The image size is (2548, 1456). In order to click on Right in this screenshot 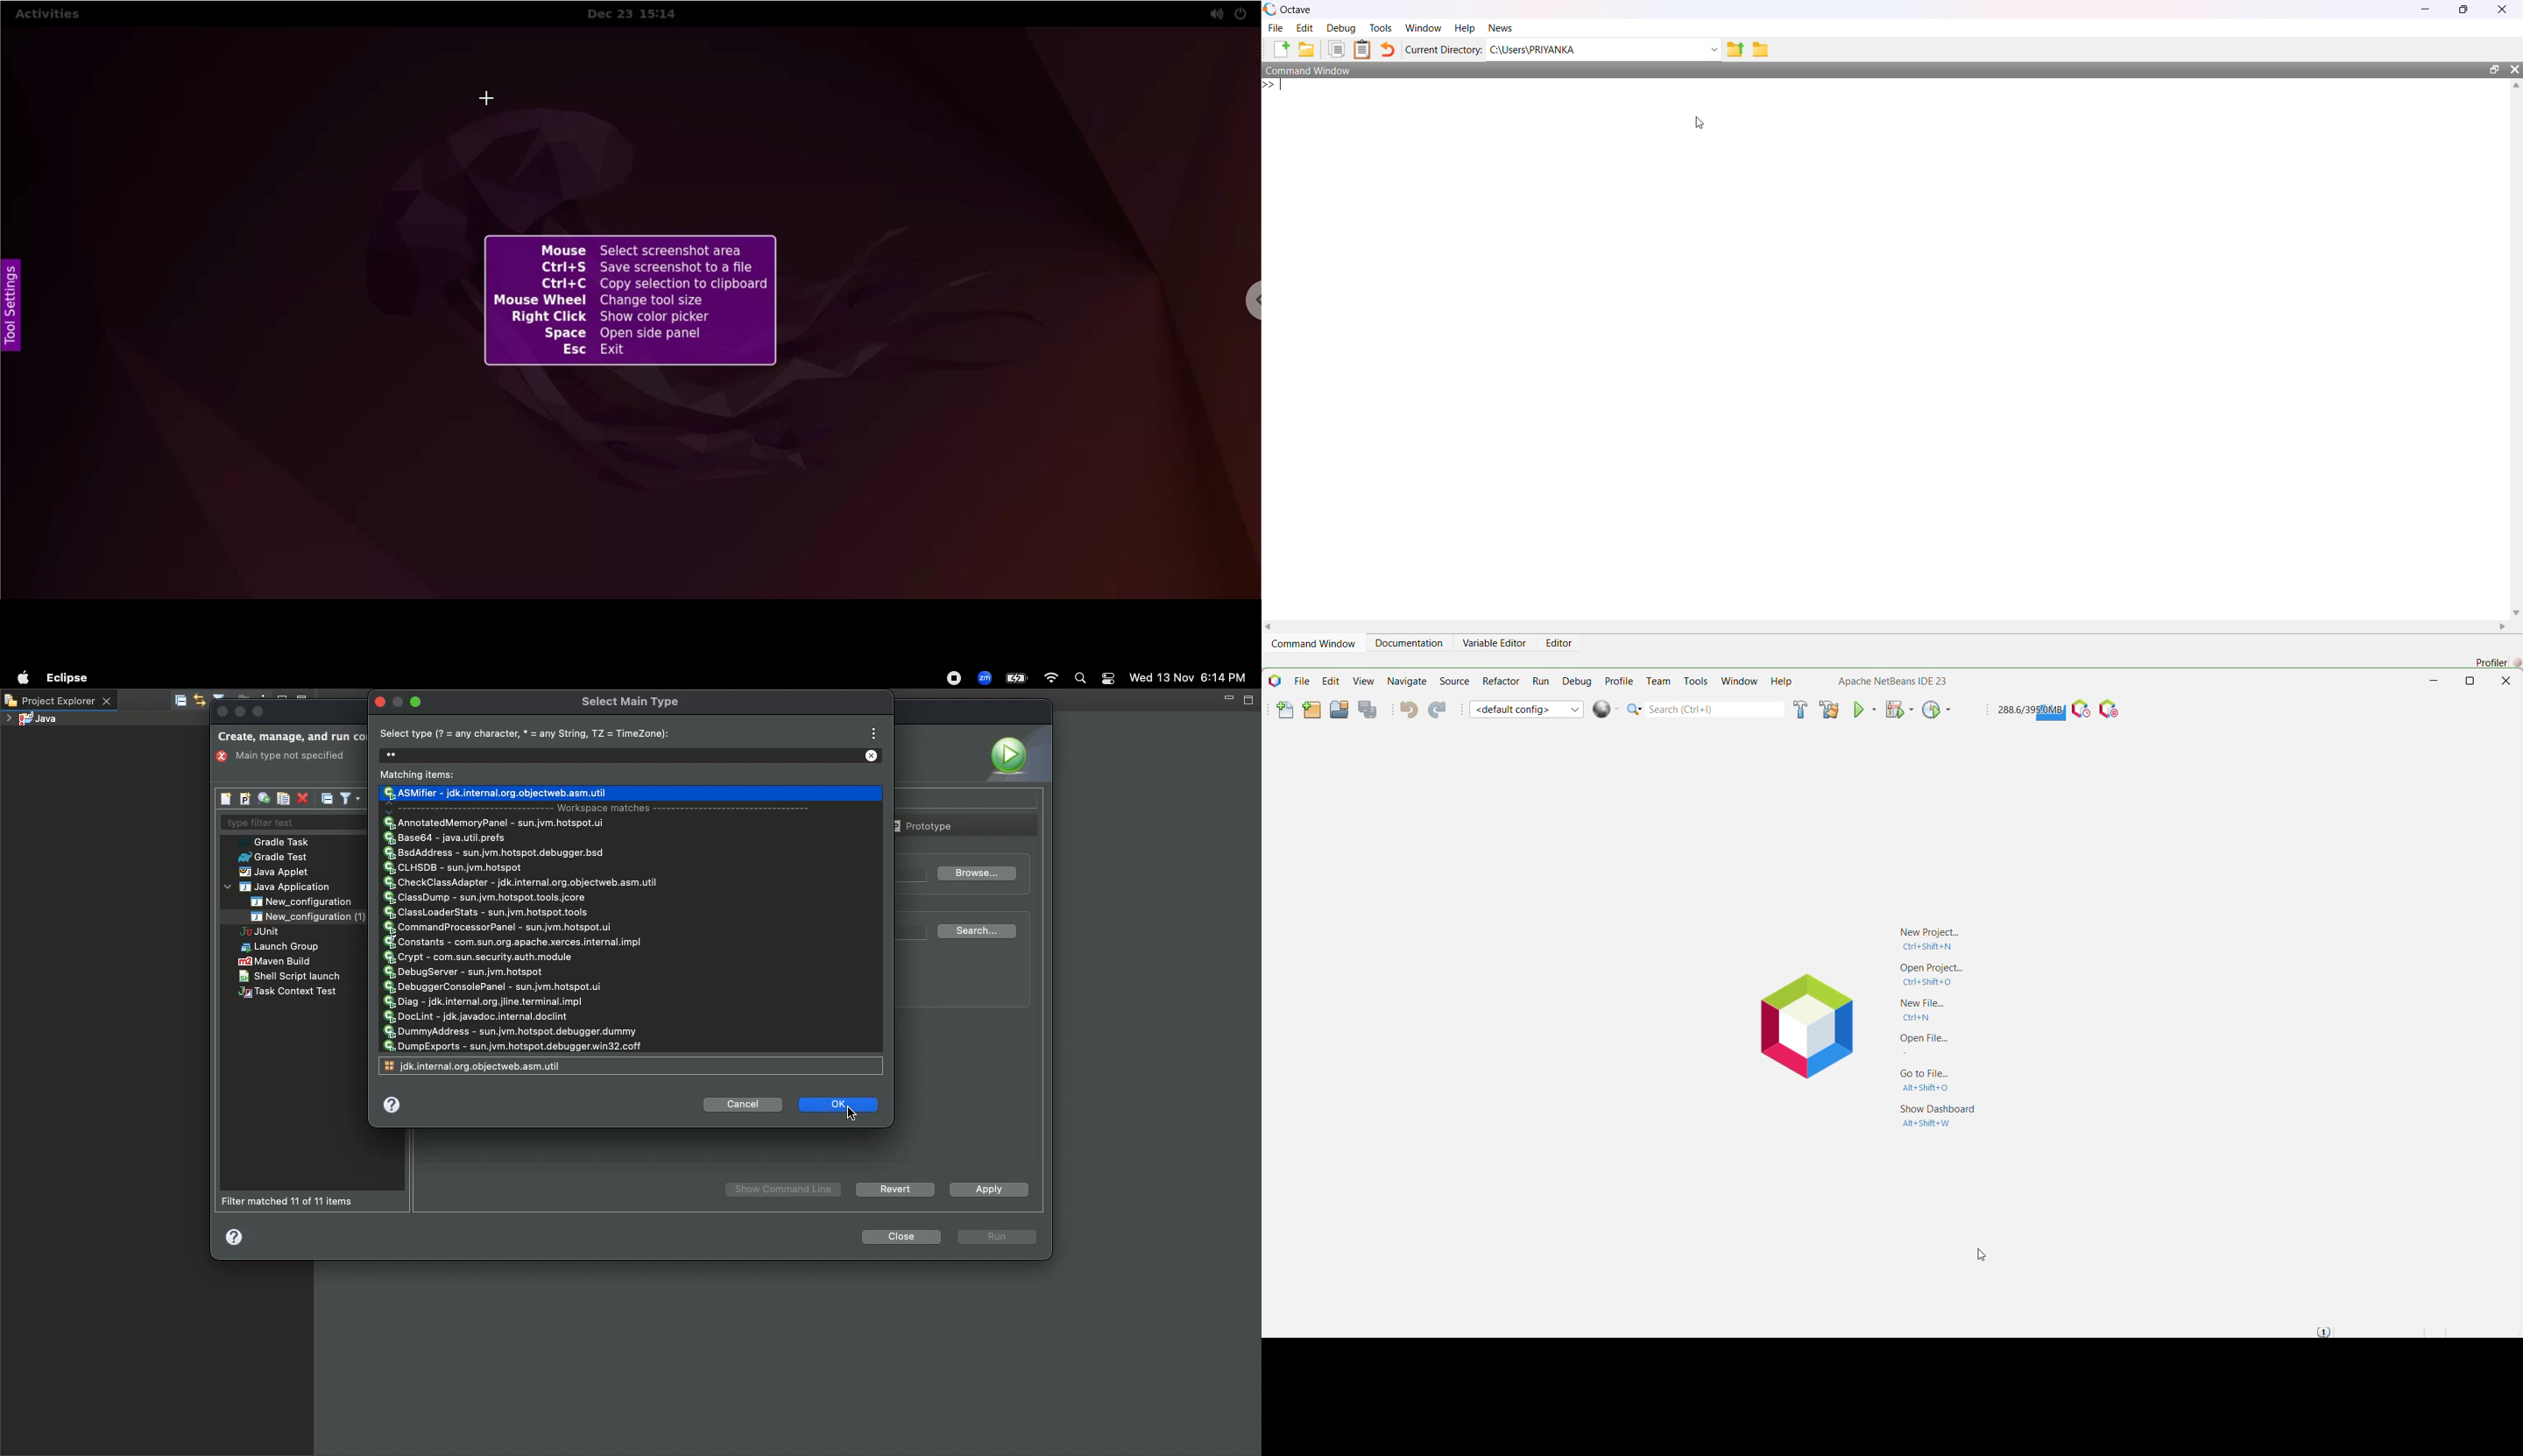, I will do `click(2505, 626)`.